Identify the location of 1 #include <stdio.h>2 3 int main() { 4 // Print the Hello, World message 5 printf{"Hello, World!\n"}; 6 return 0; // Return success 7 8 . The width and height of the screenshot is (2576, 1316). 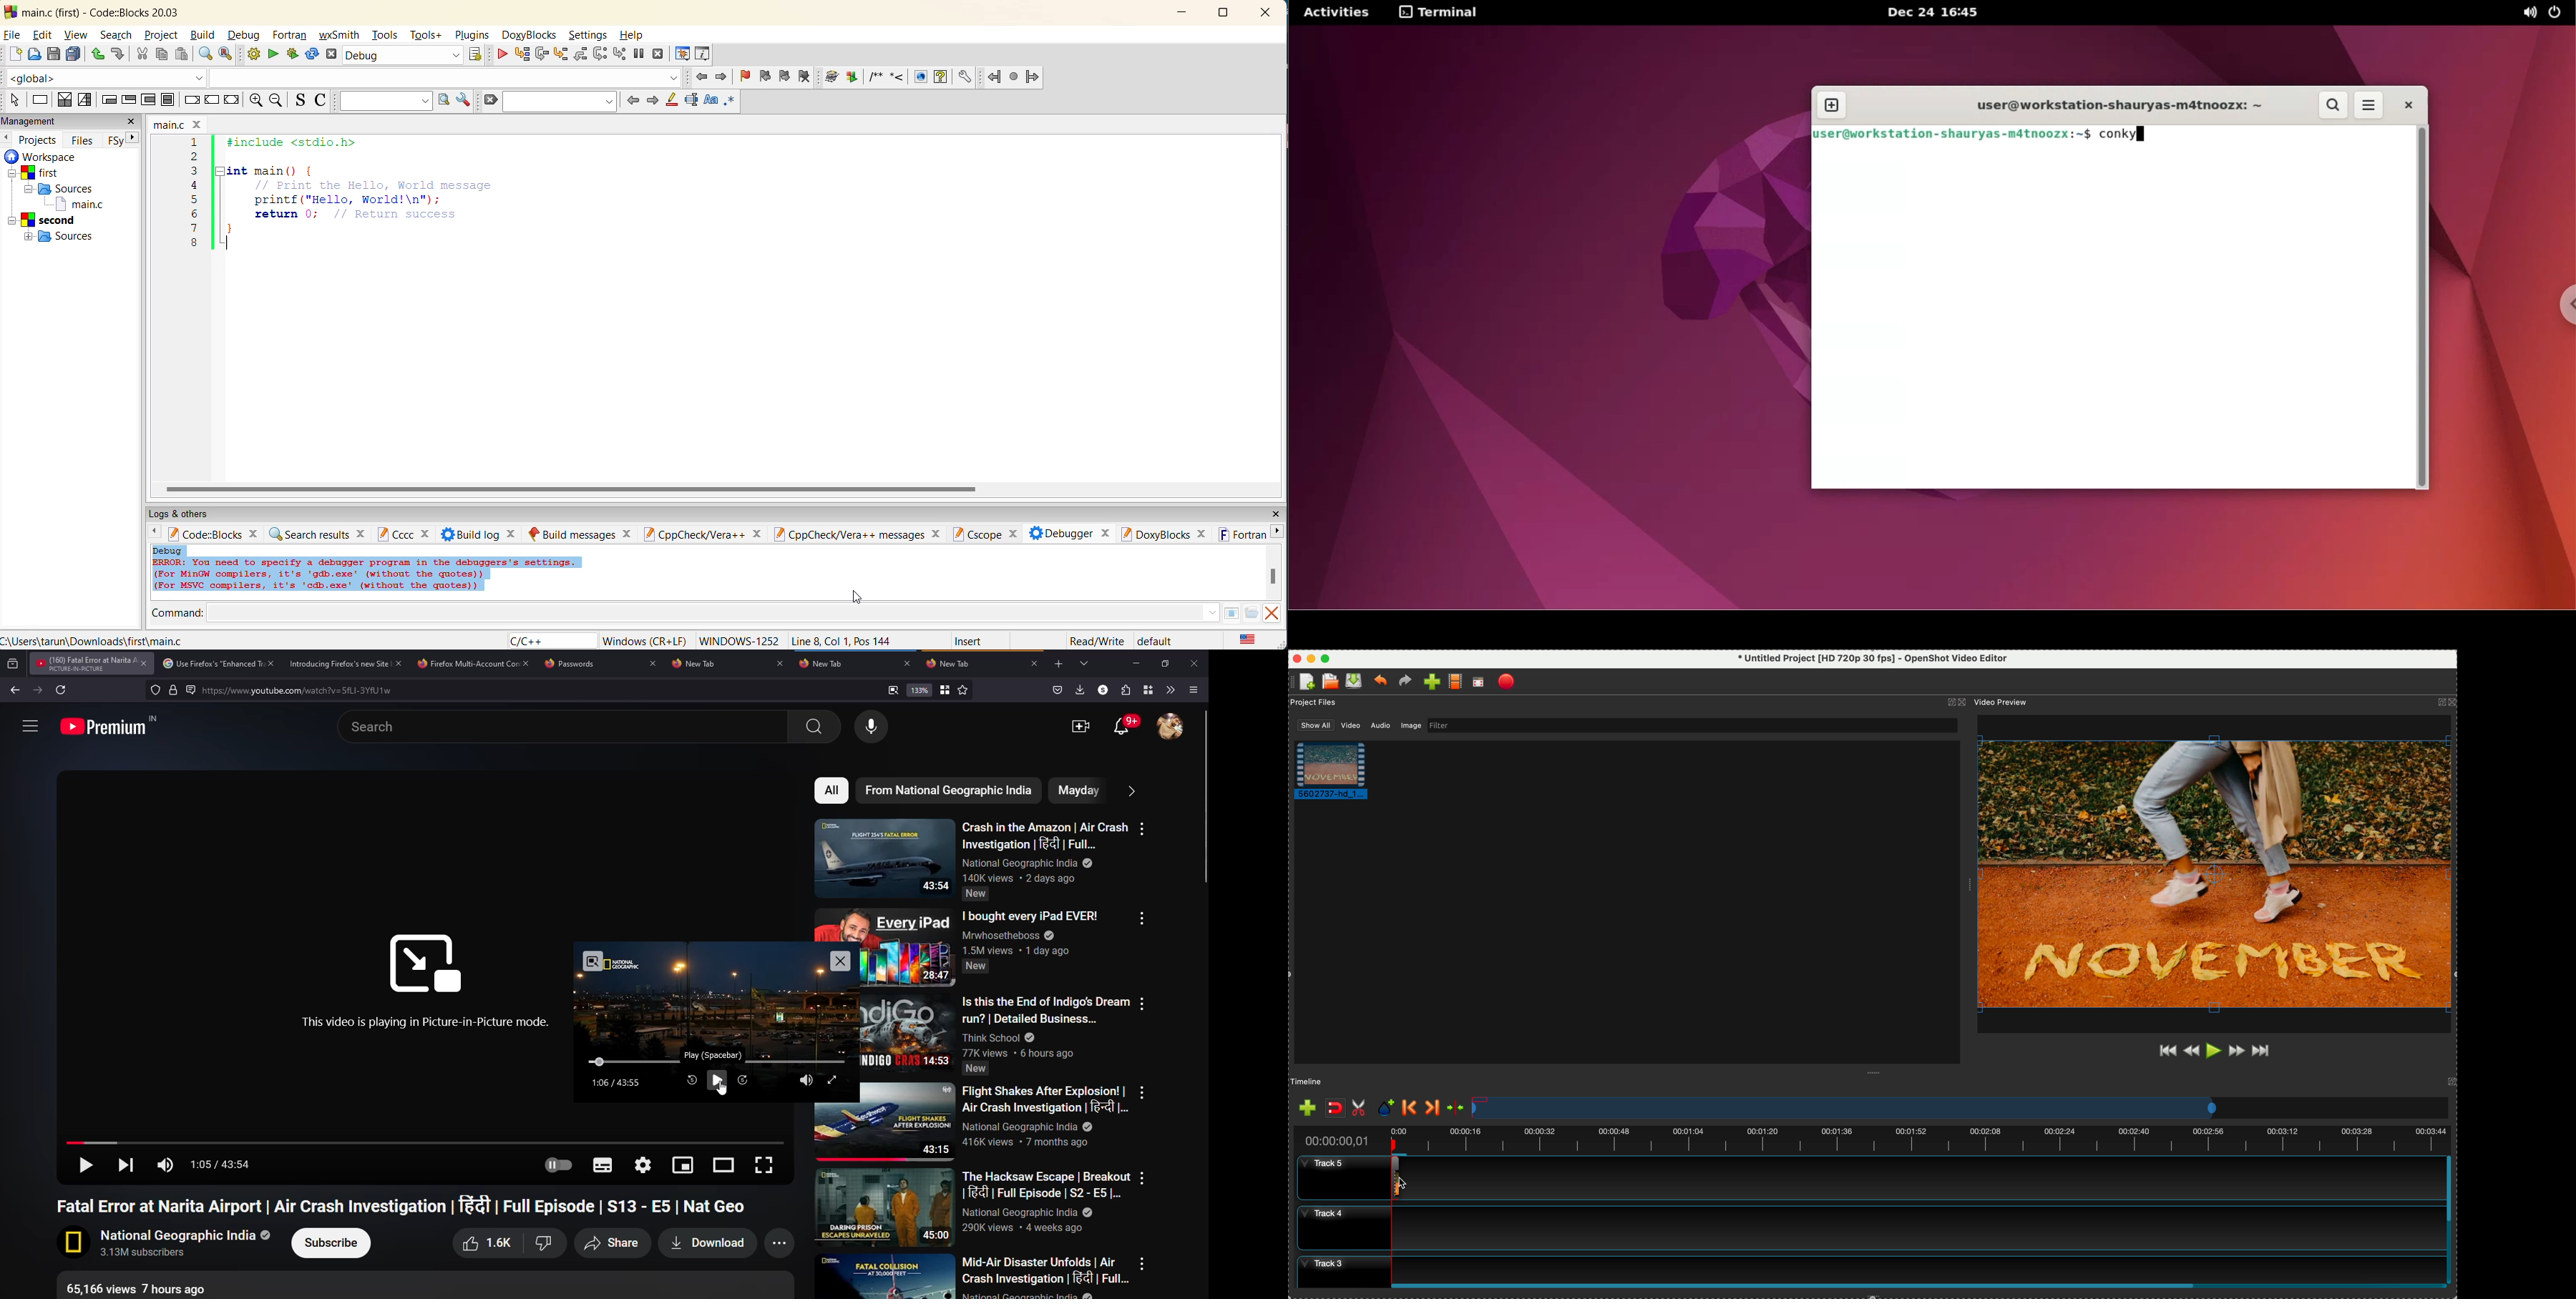
(361, 202).